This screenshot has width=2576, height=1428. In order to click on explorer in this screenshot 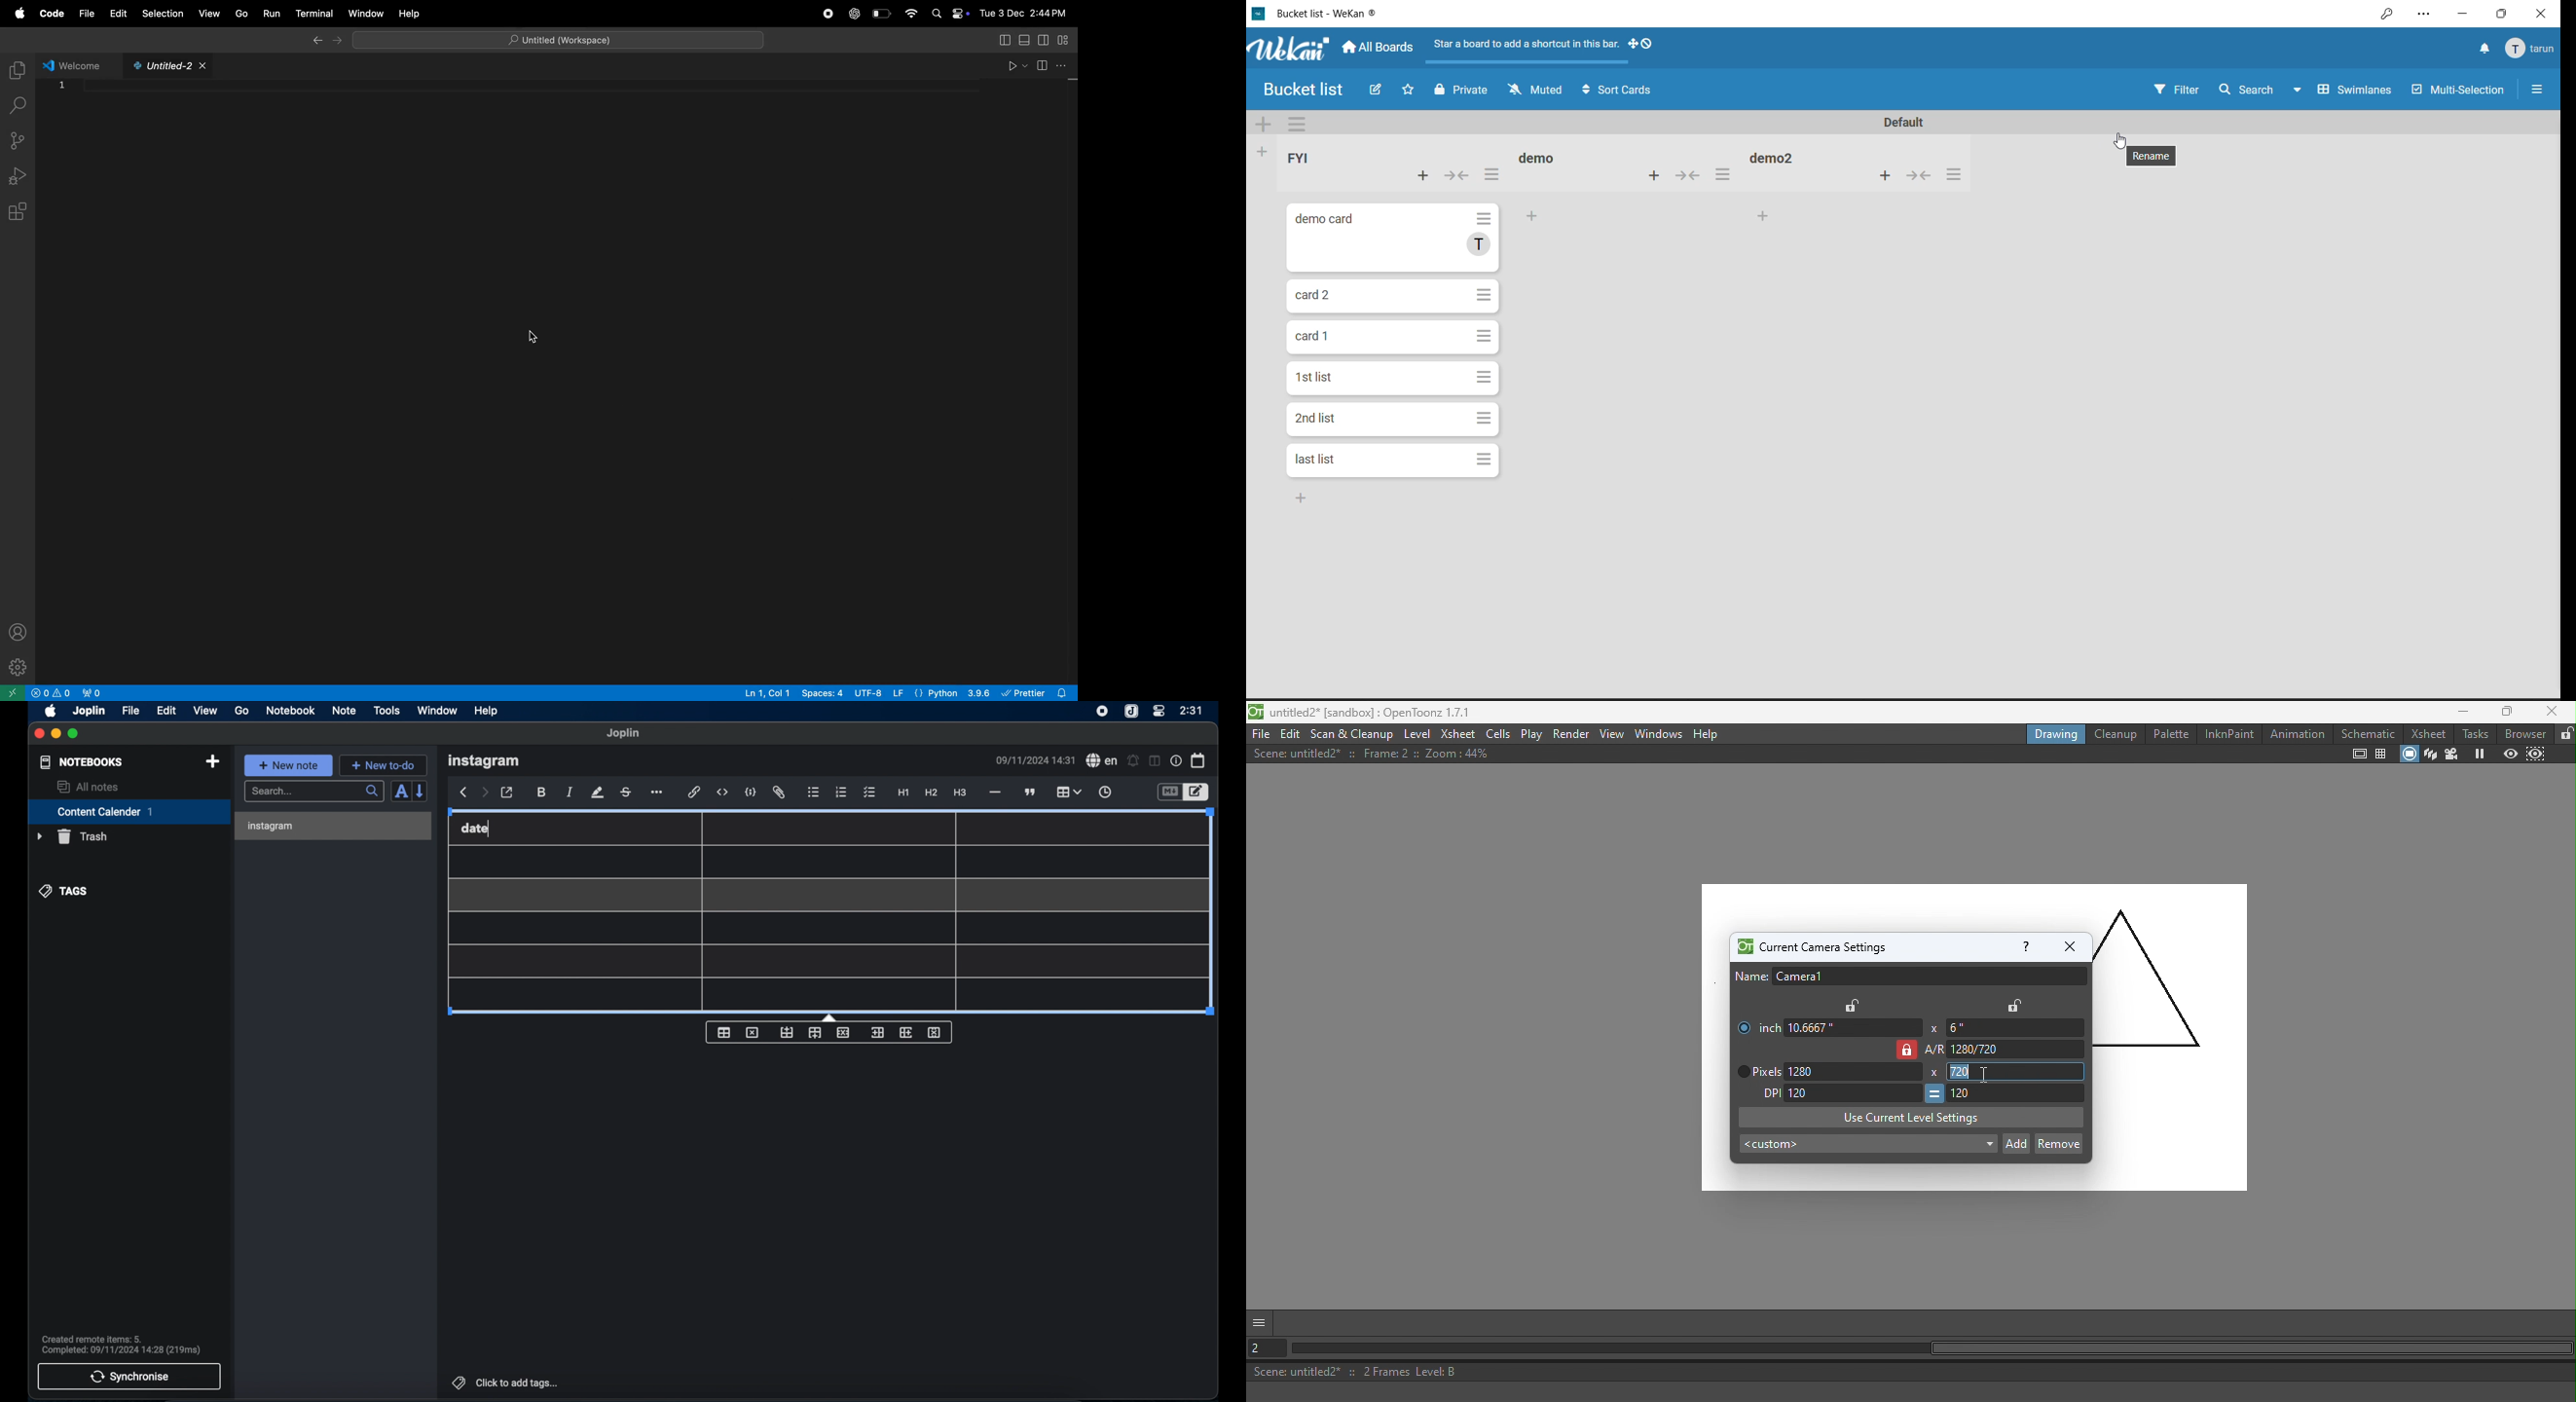, I will do `click(18, 67)`.